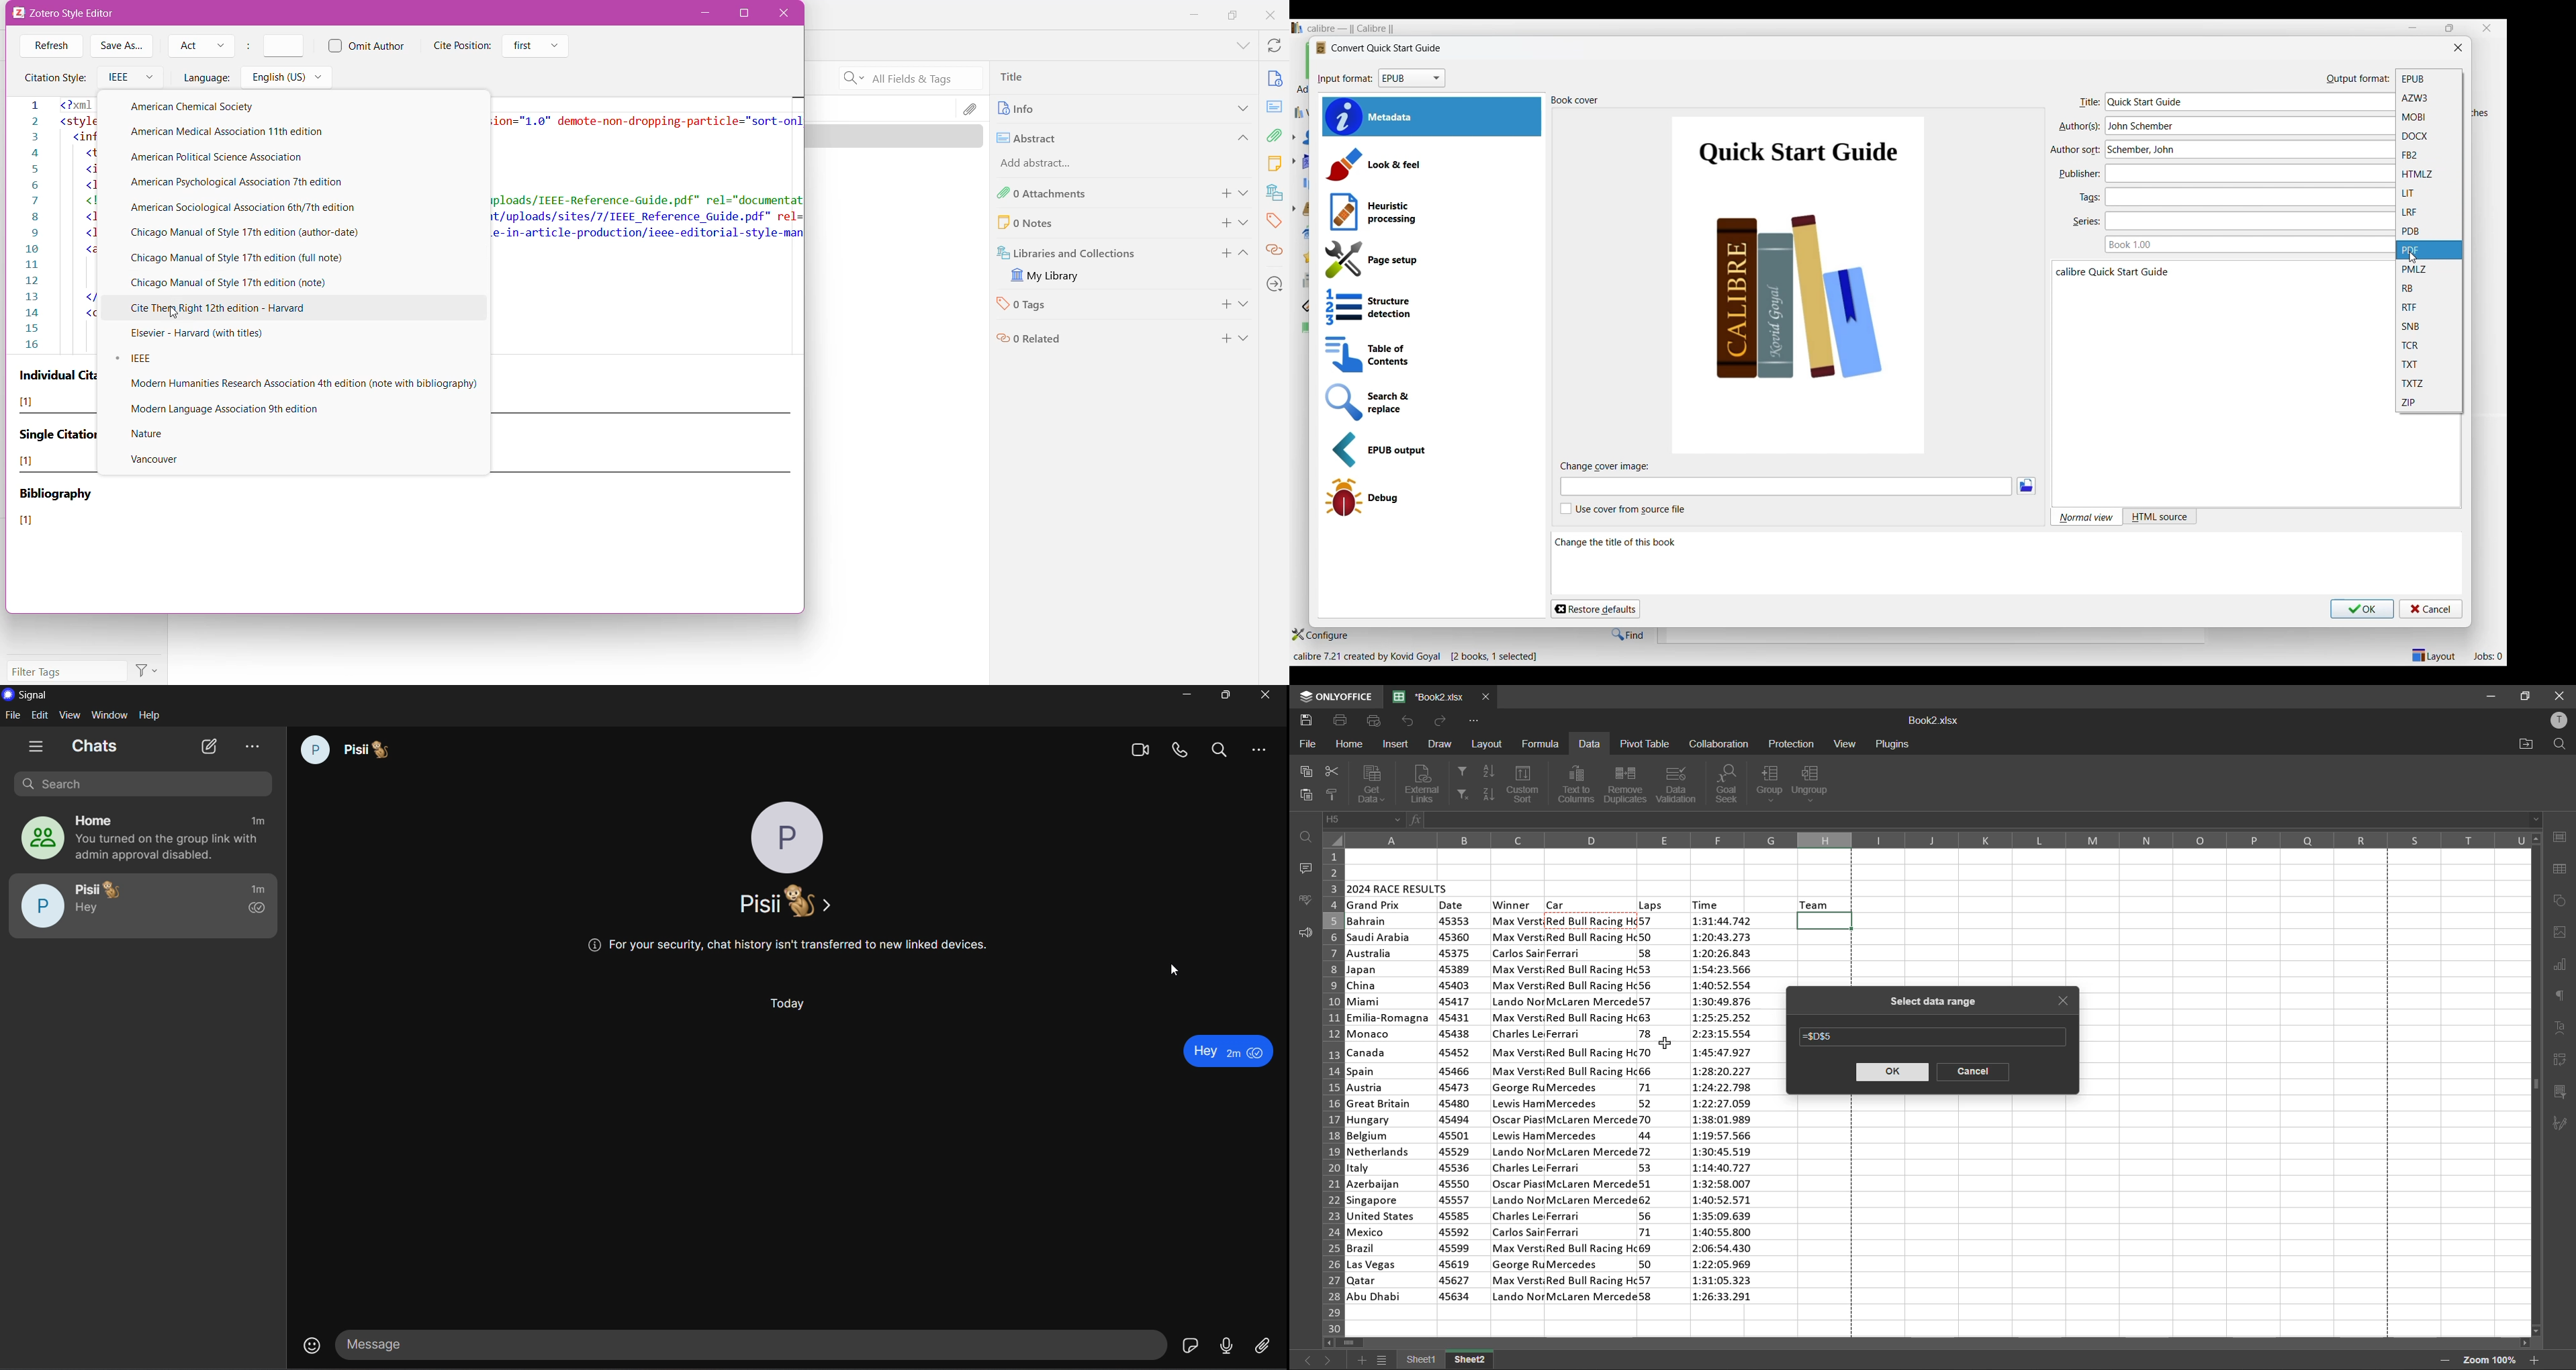  What do you see at coordinates (302, 309) in the screenshot?
I see `Cite Them Right 12th edition - Harvard` at bounding box center [302, 309].